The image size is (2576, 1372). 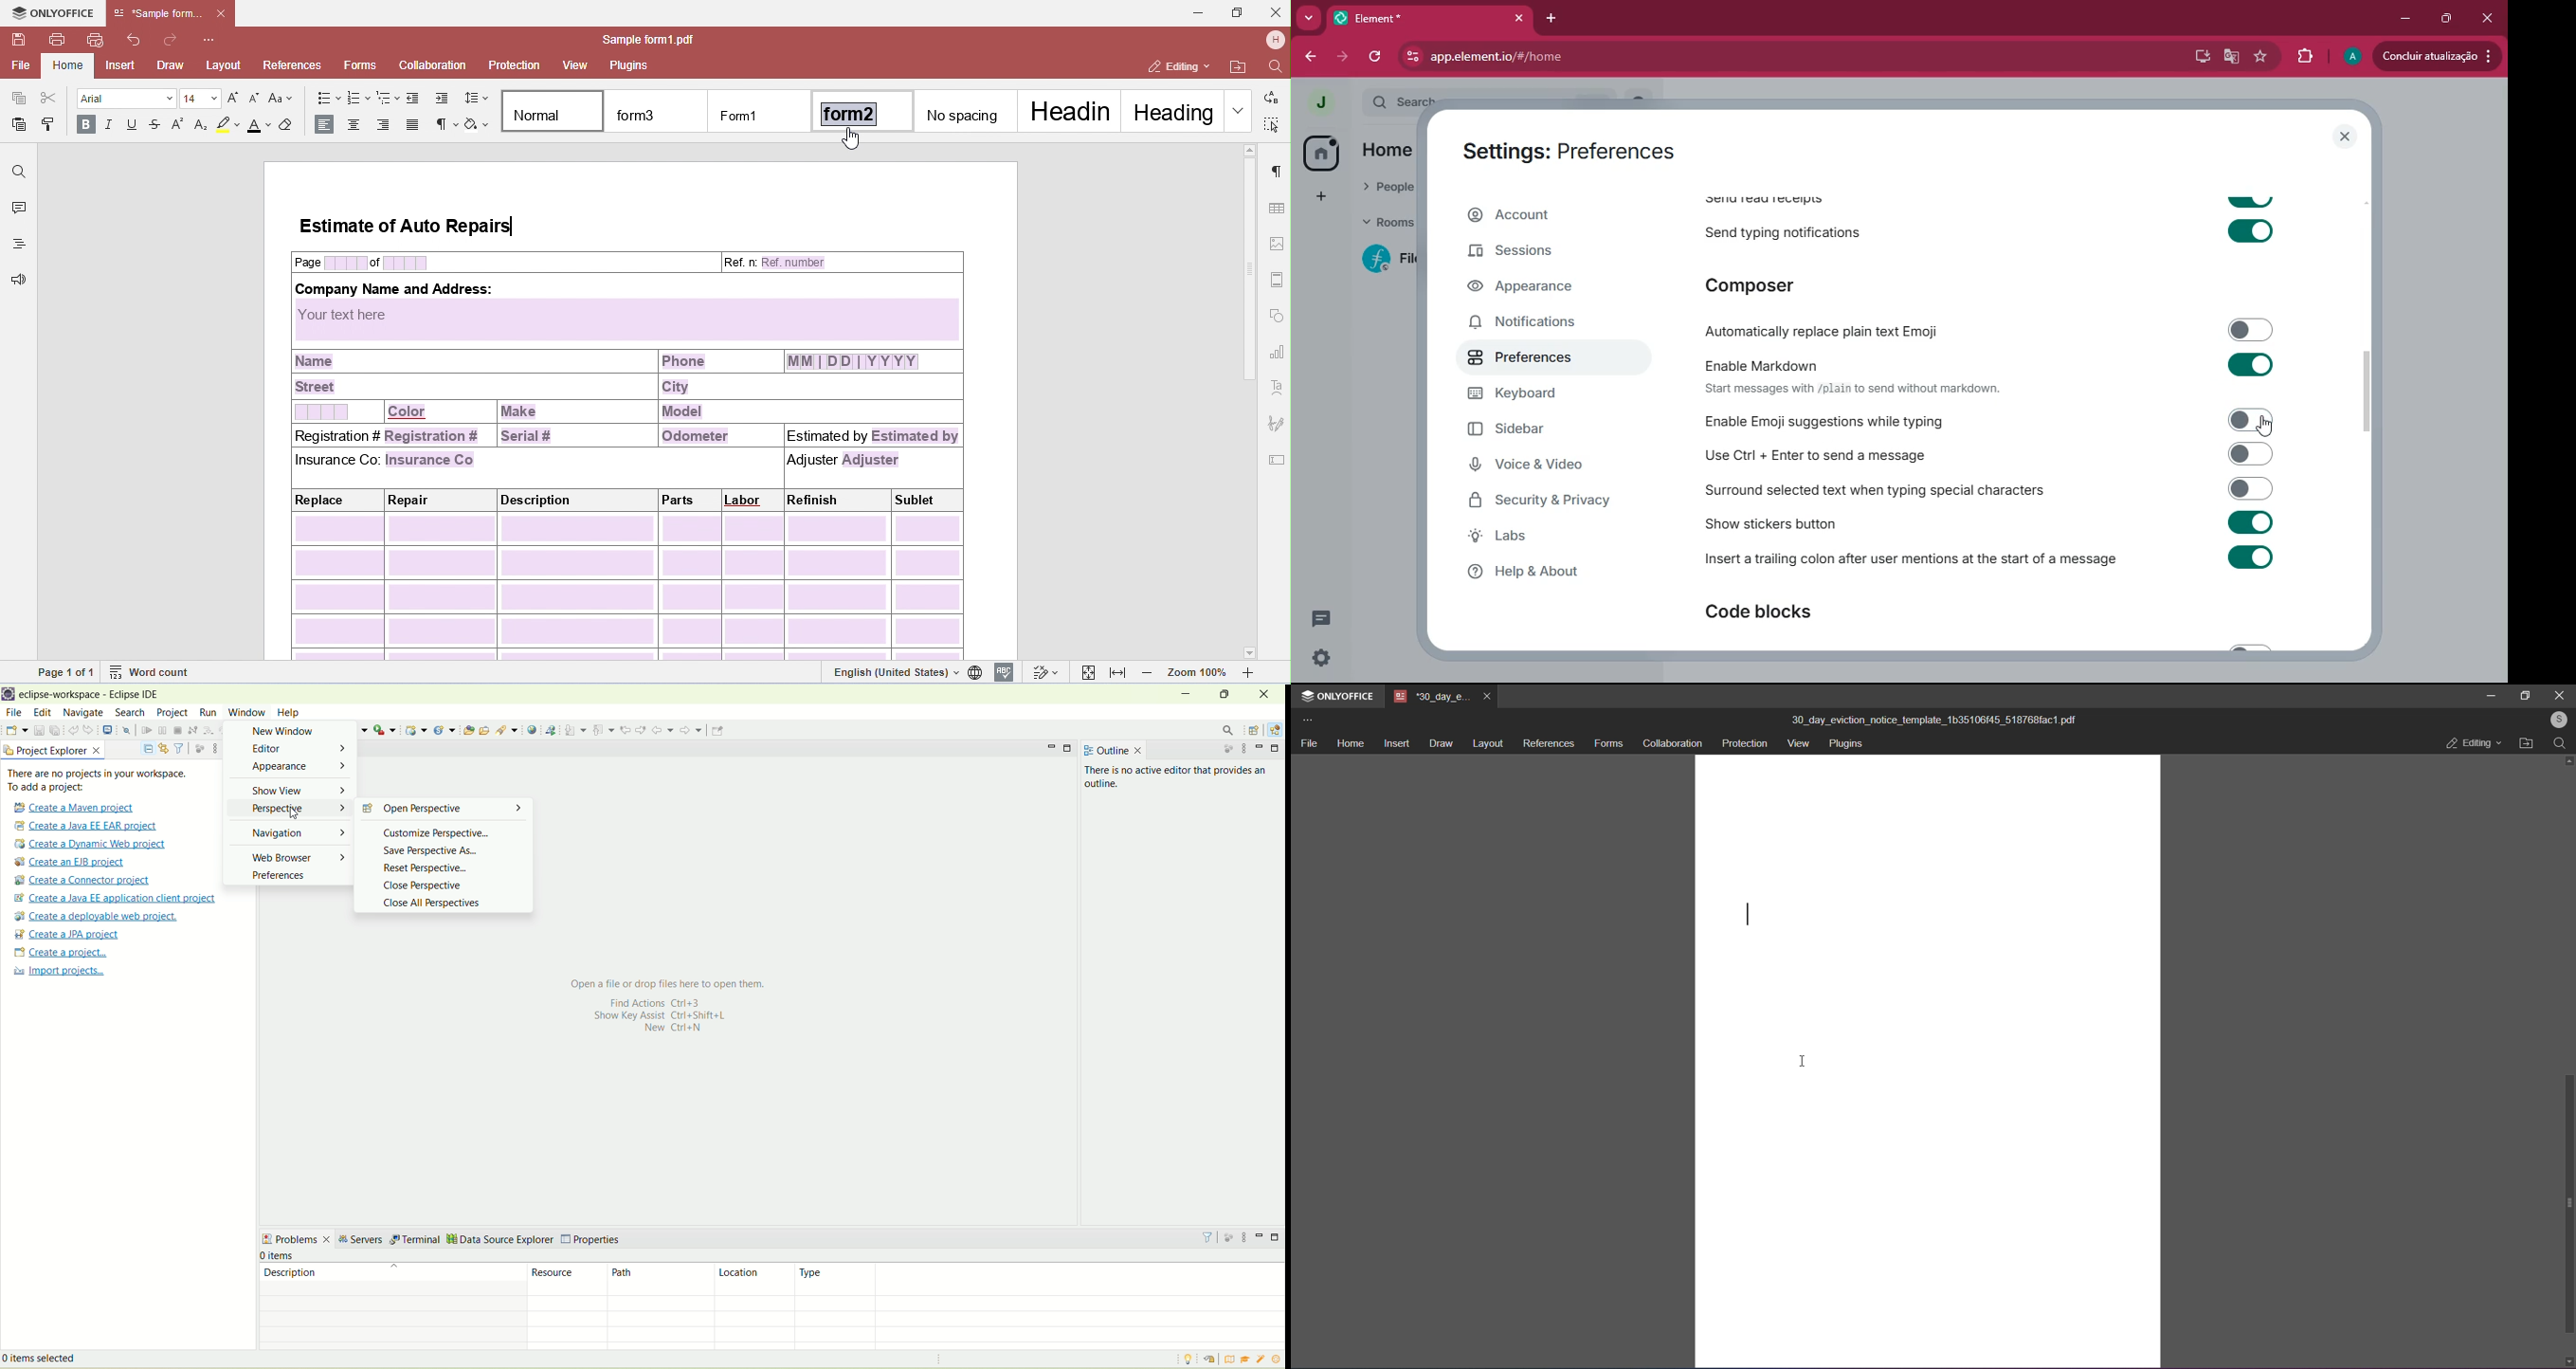 What do you see at coordinates (1528, 537) in the screenshot?
I see `labs` at bounding box center [1528, 537].